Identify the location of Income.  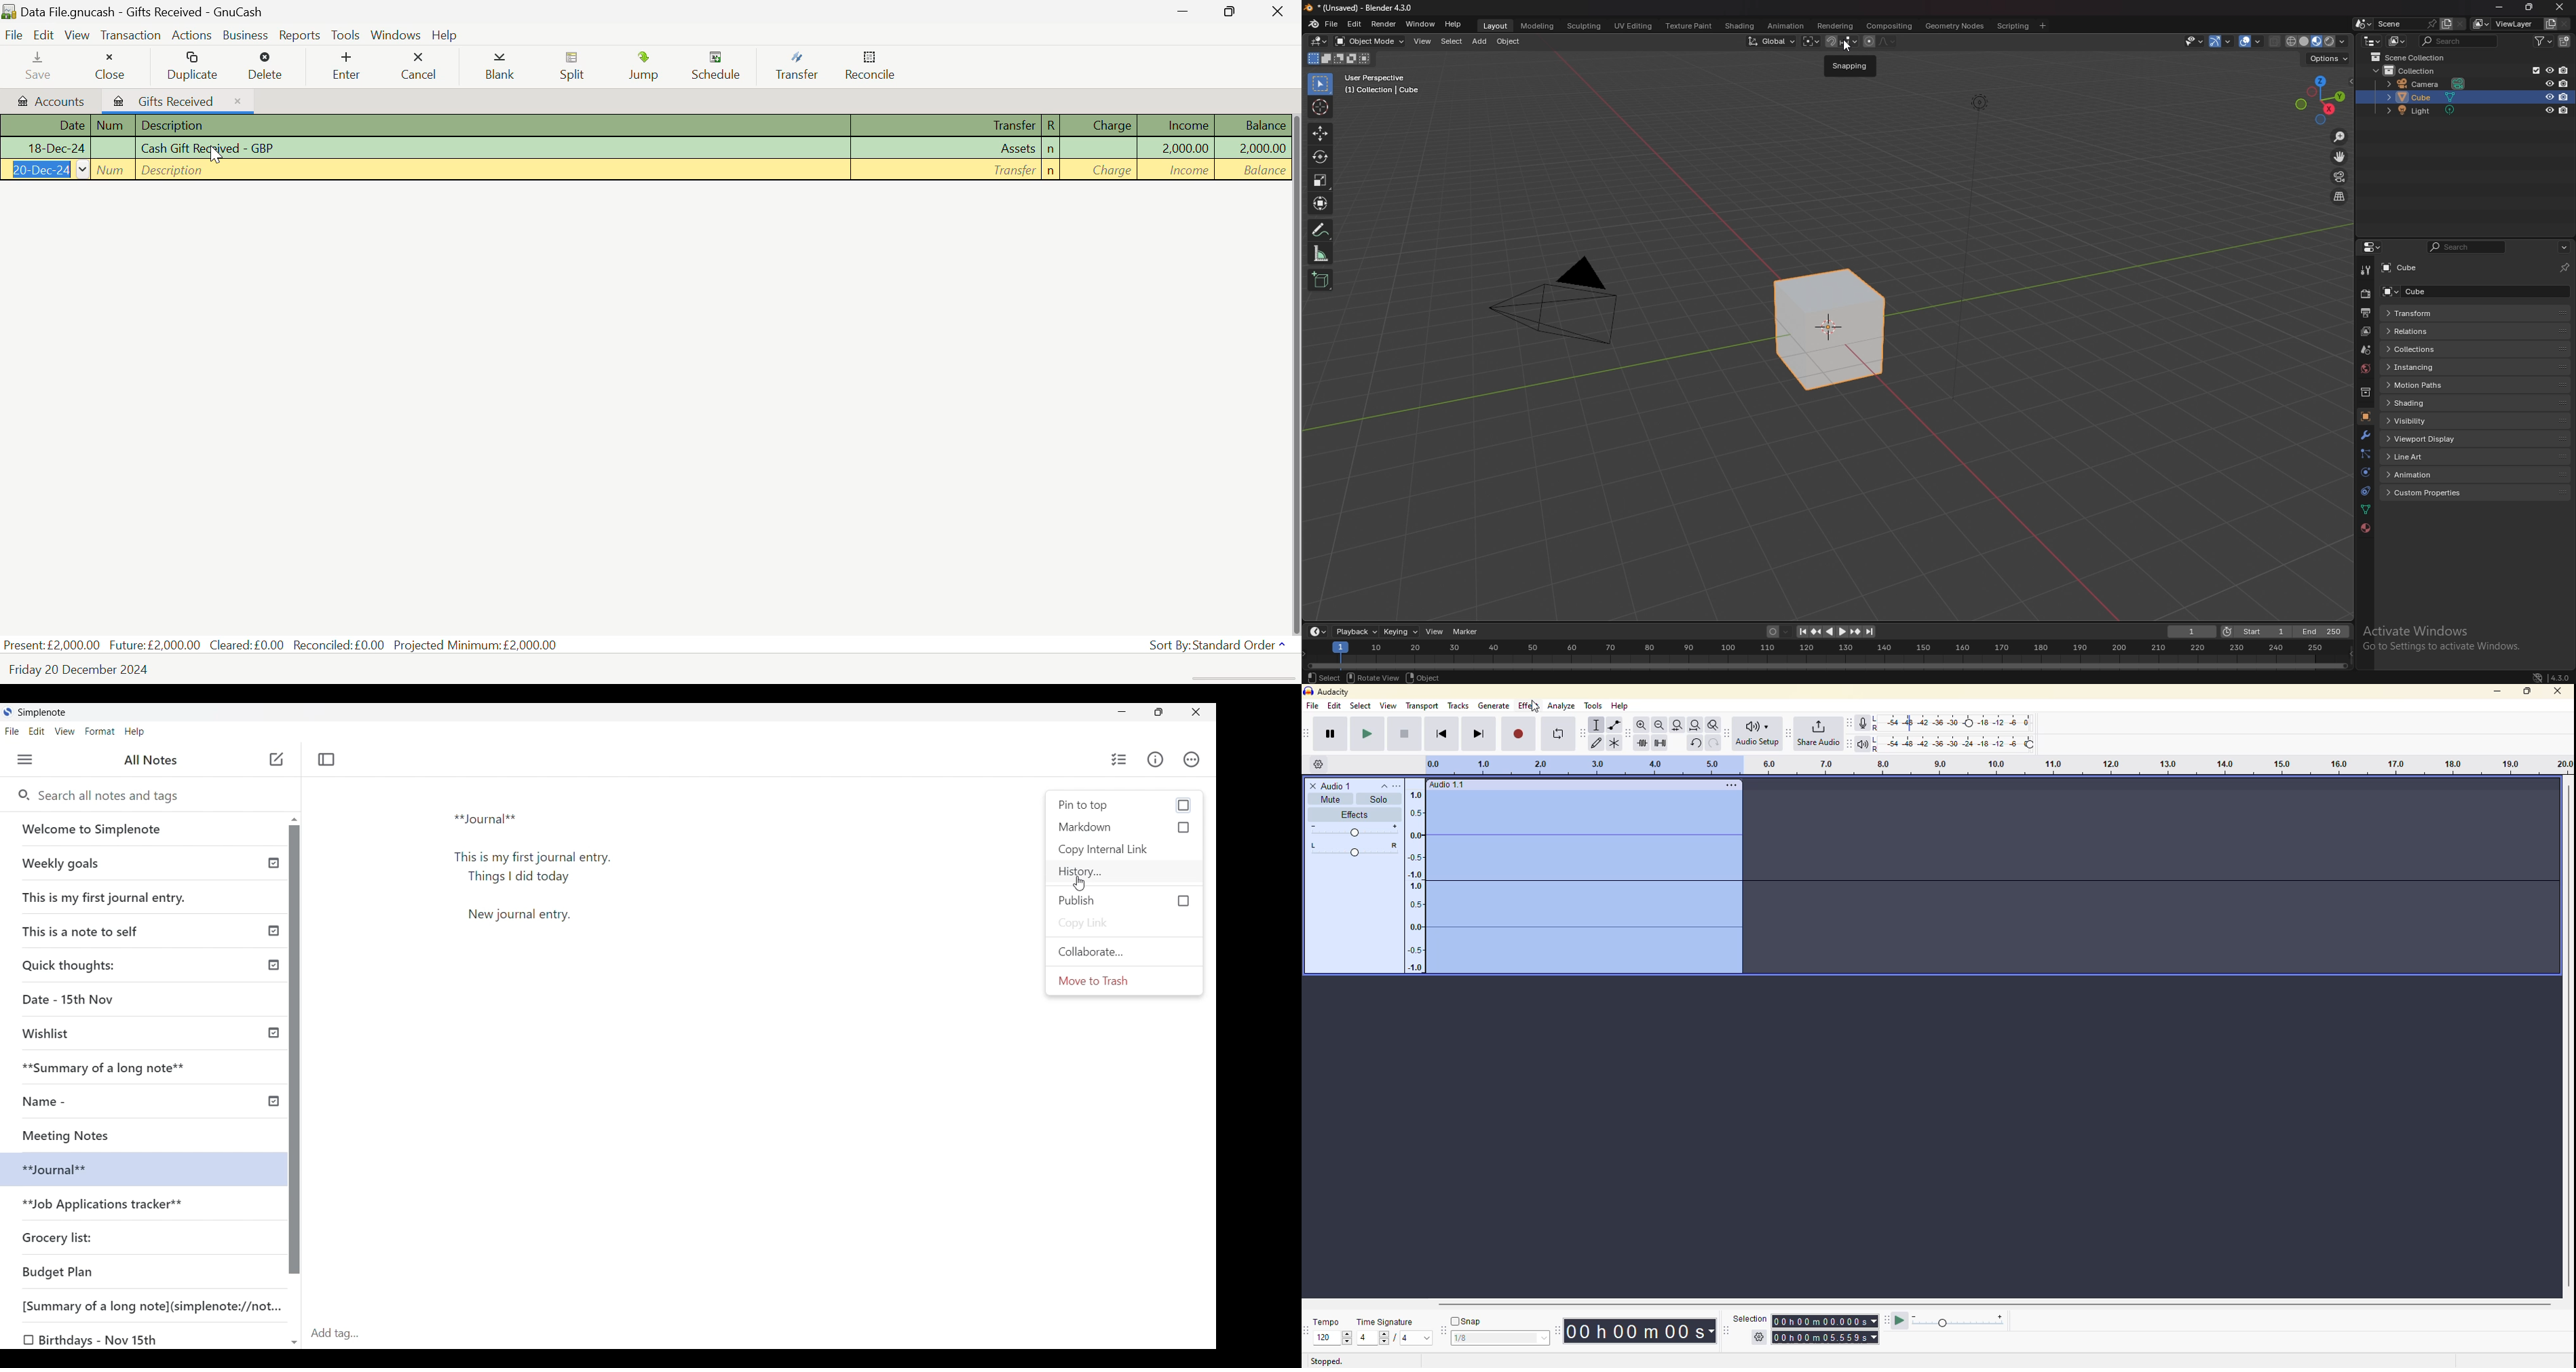
(1178, 170).